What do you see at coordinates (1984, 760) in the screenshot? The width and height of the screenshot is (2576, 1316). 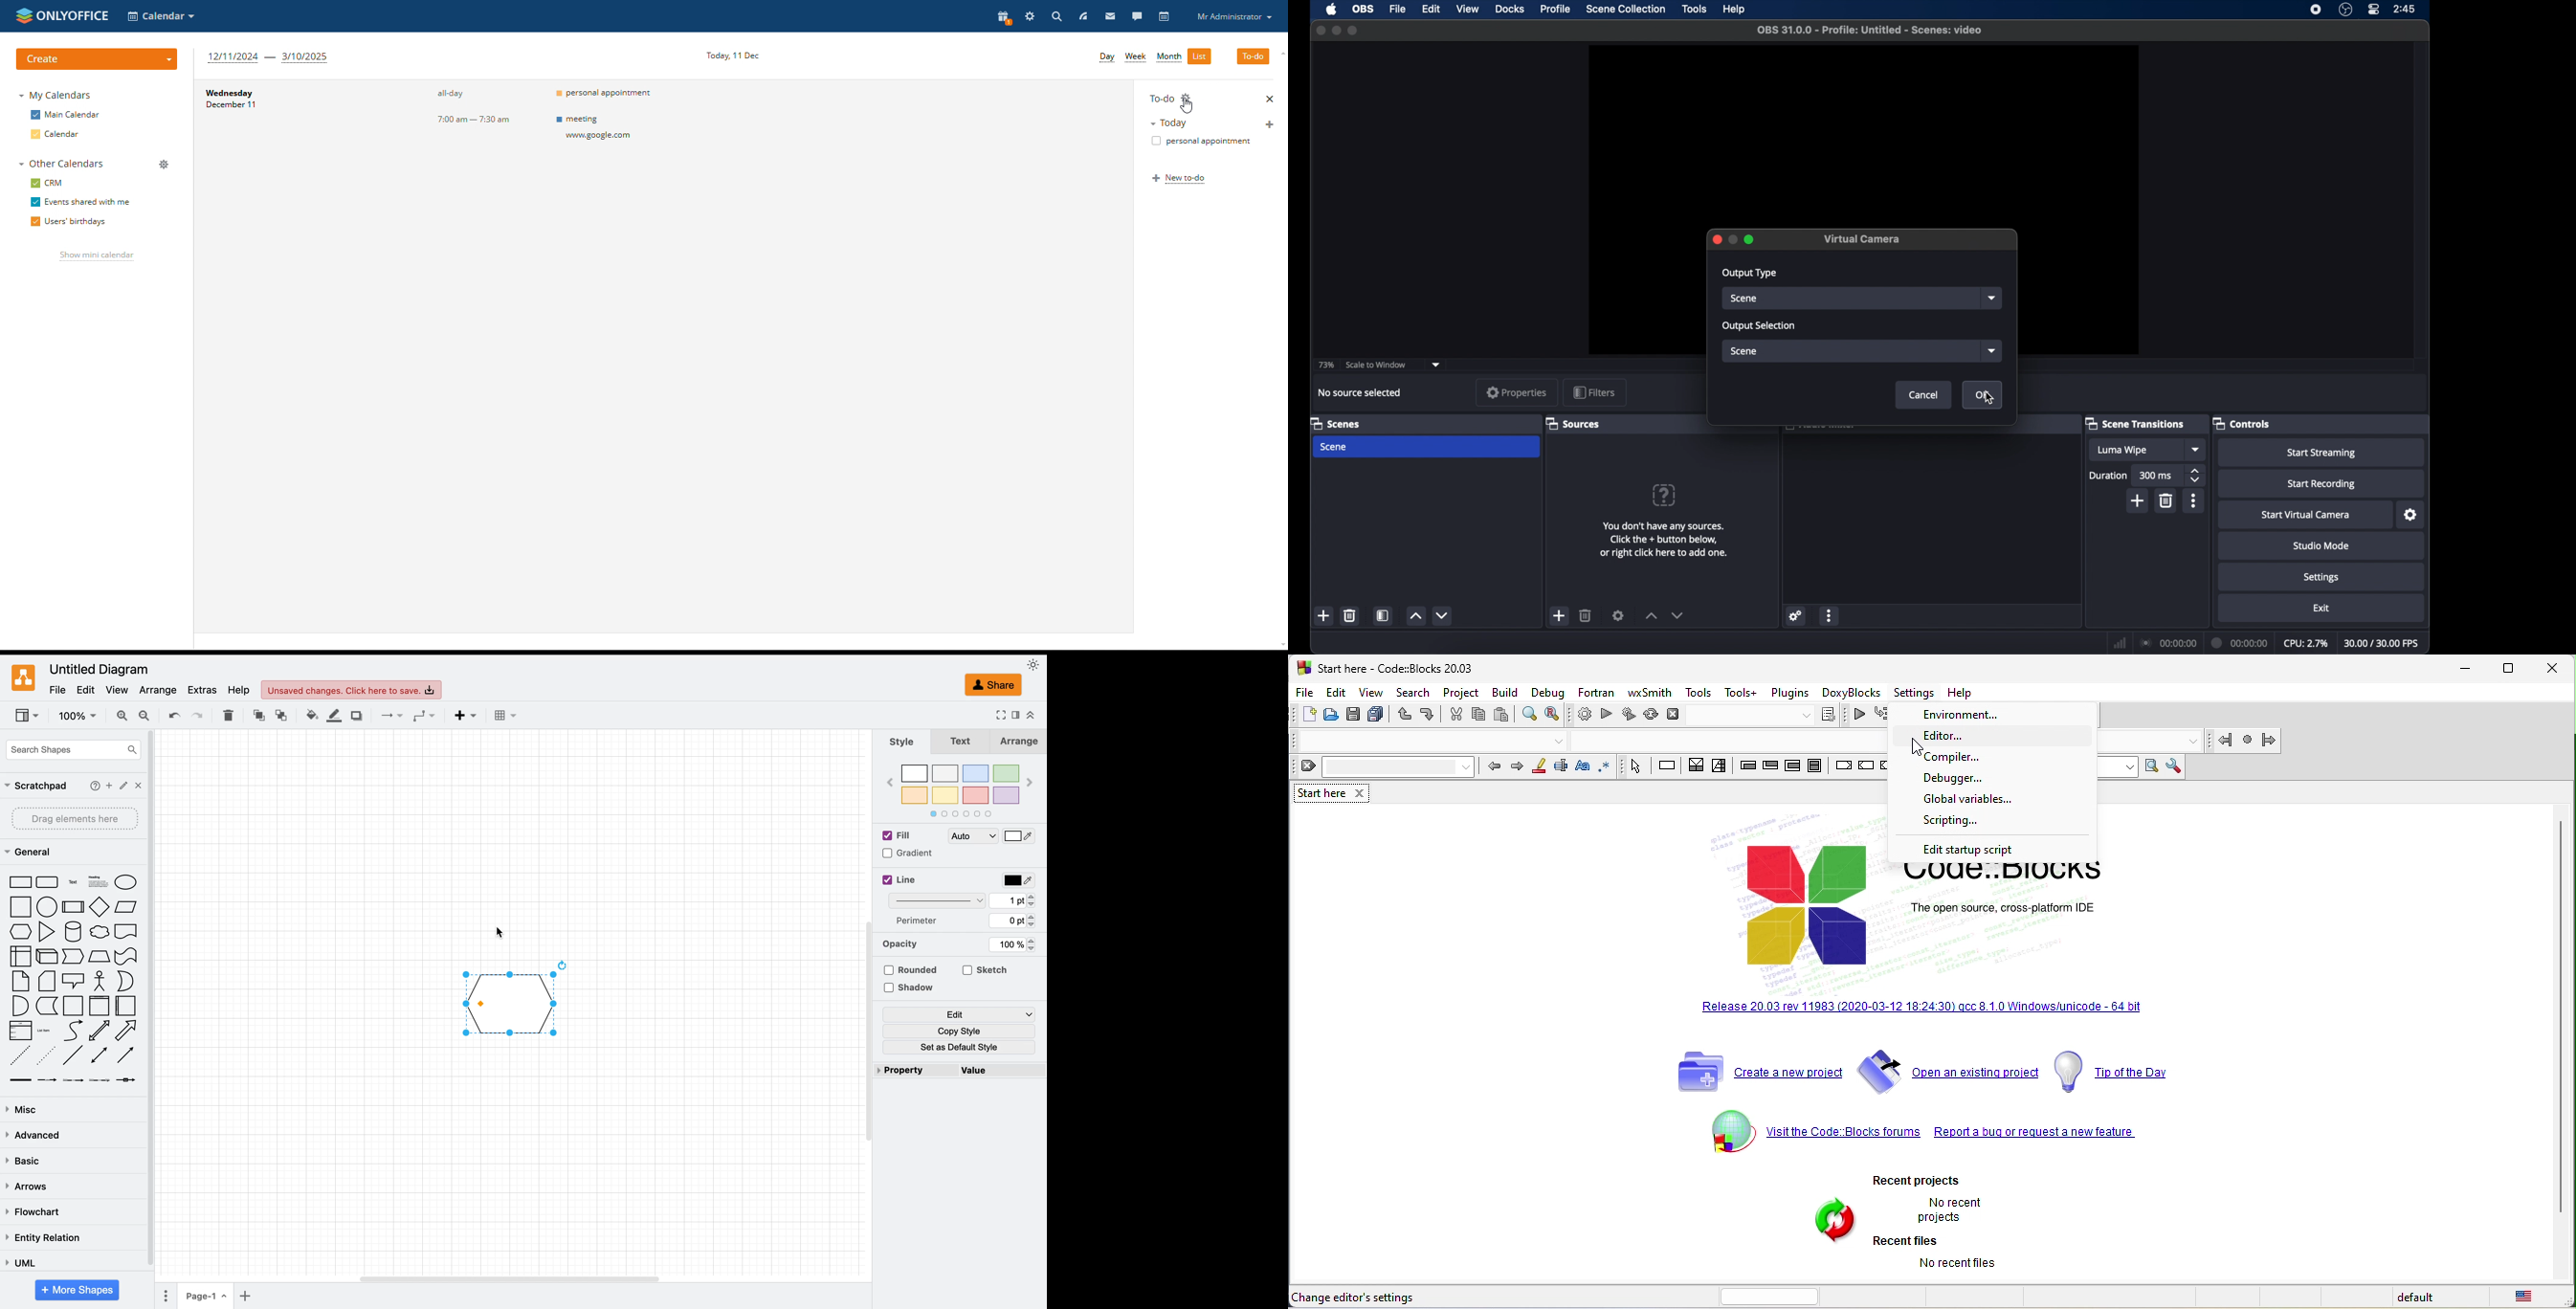 I see `compiler` at bounding box center [1984, 760].